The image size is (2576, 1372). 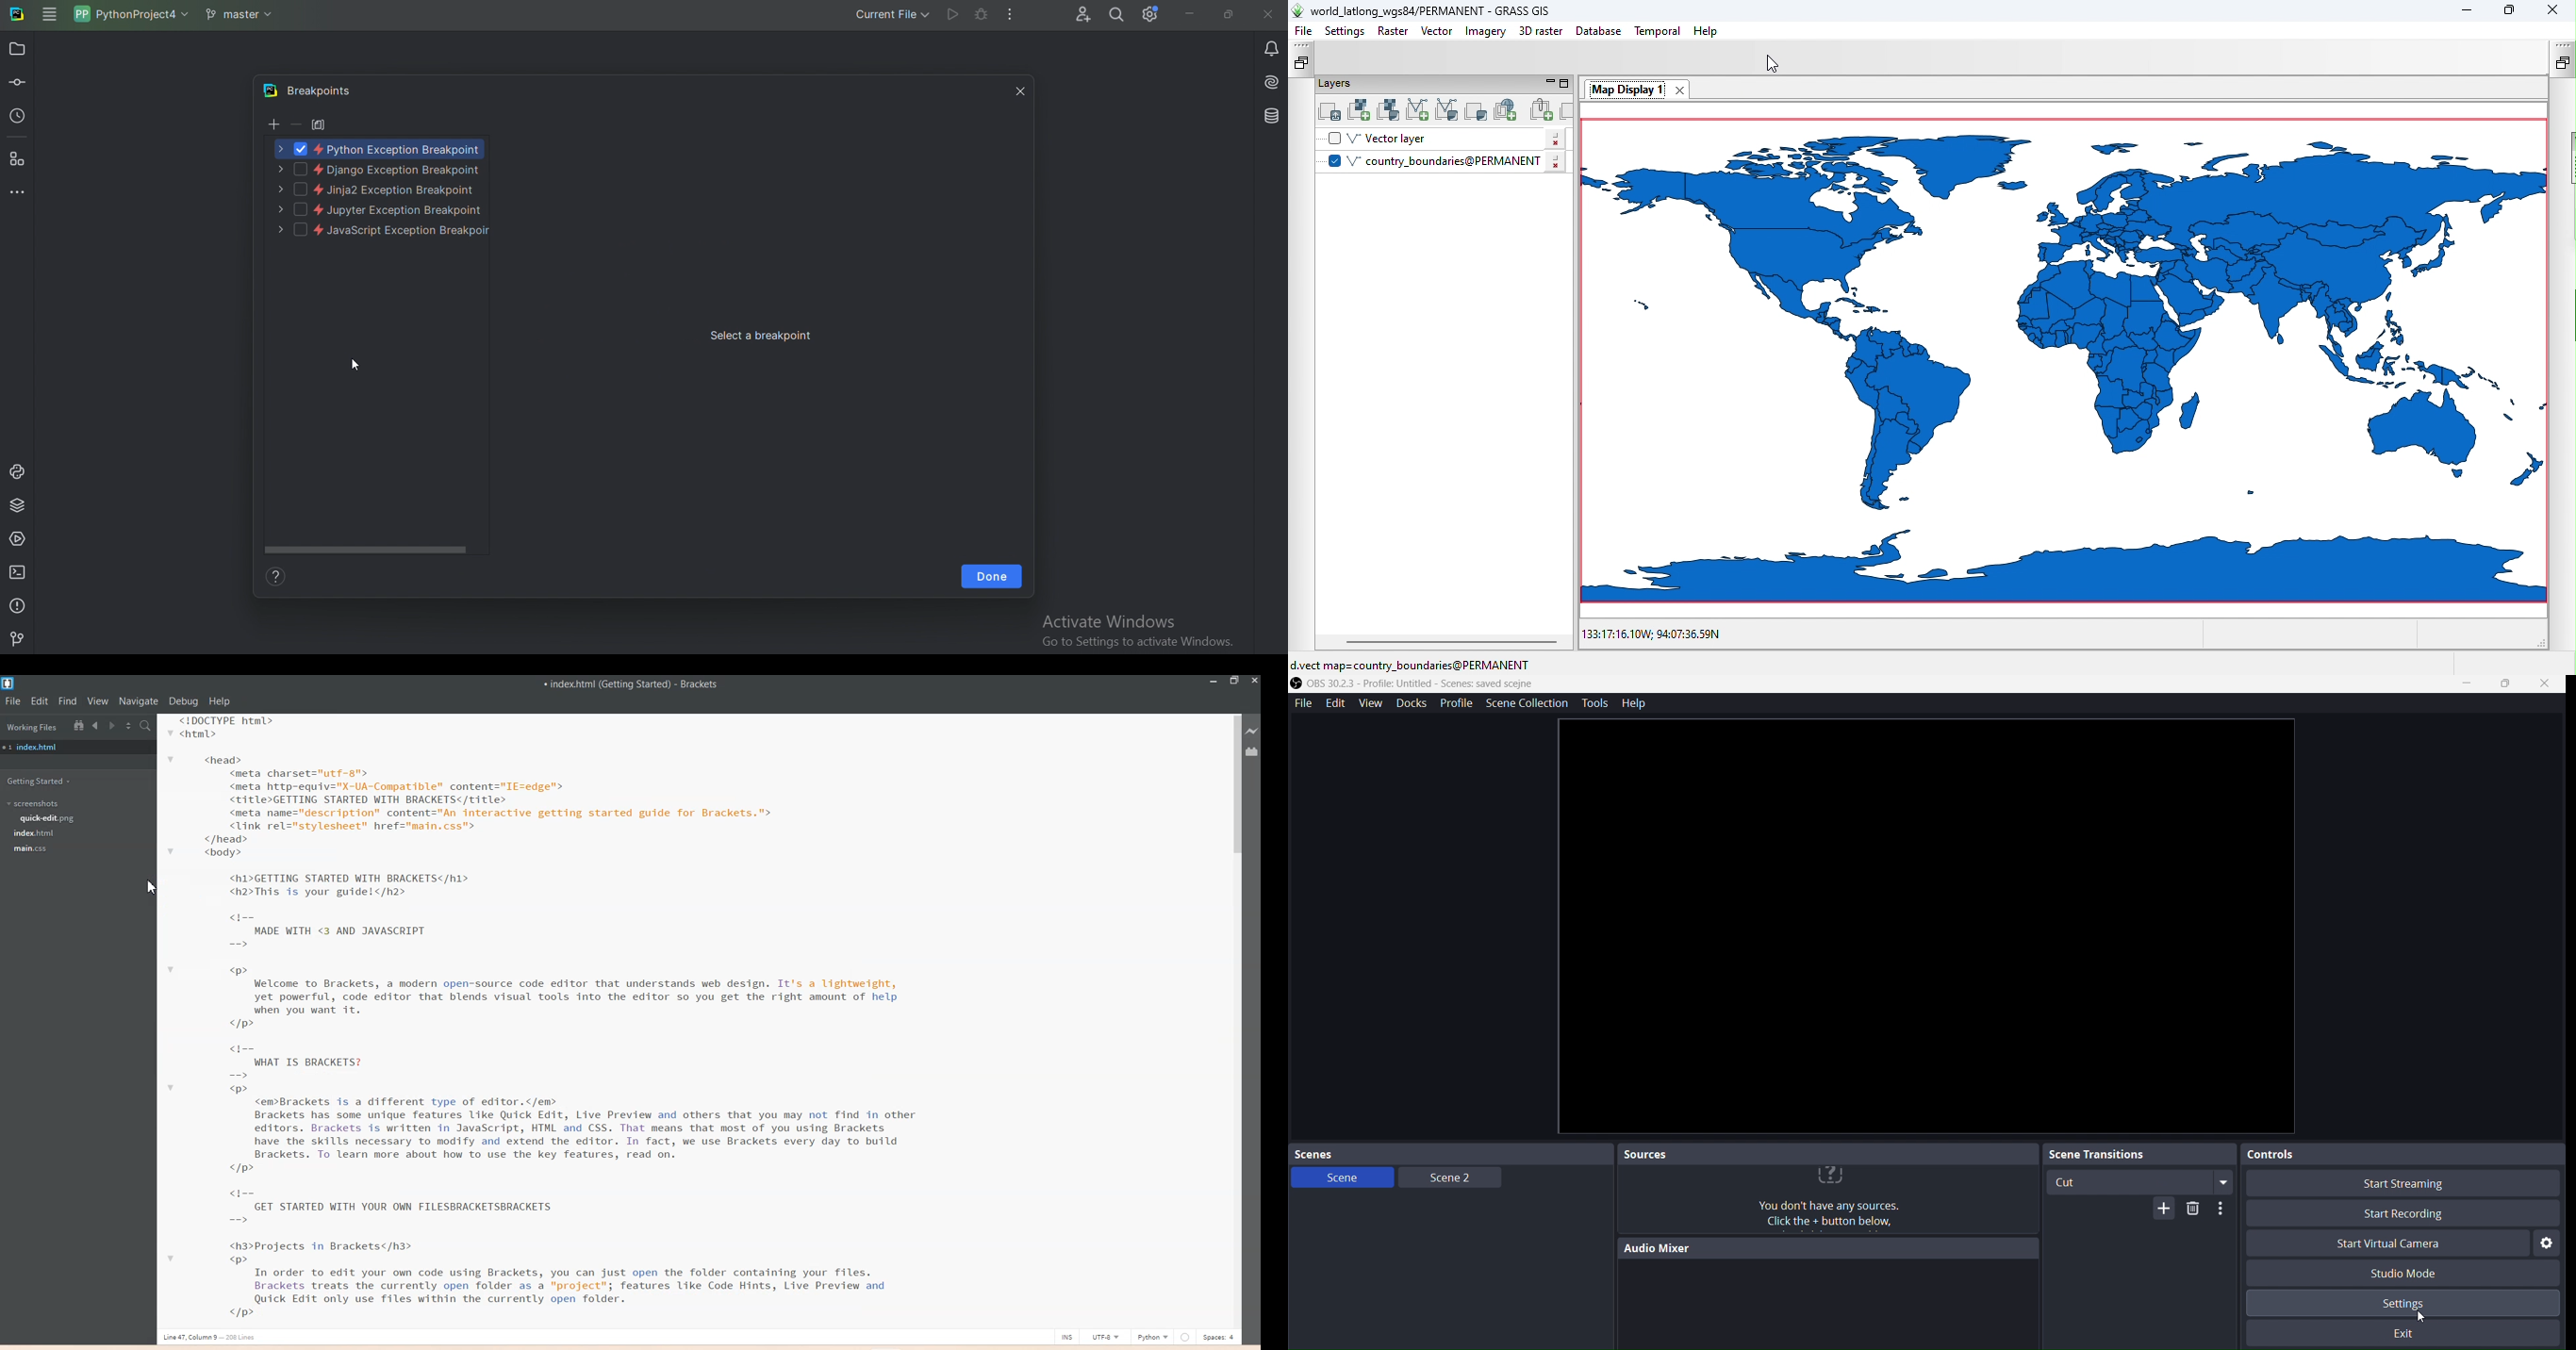 I want to click on Group by File, so click(x=320, y=124).